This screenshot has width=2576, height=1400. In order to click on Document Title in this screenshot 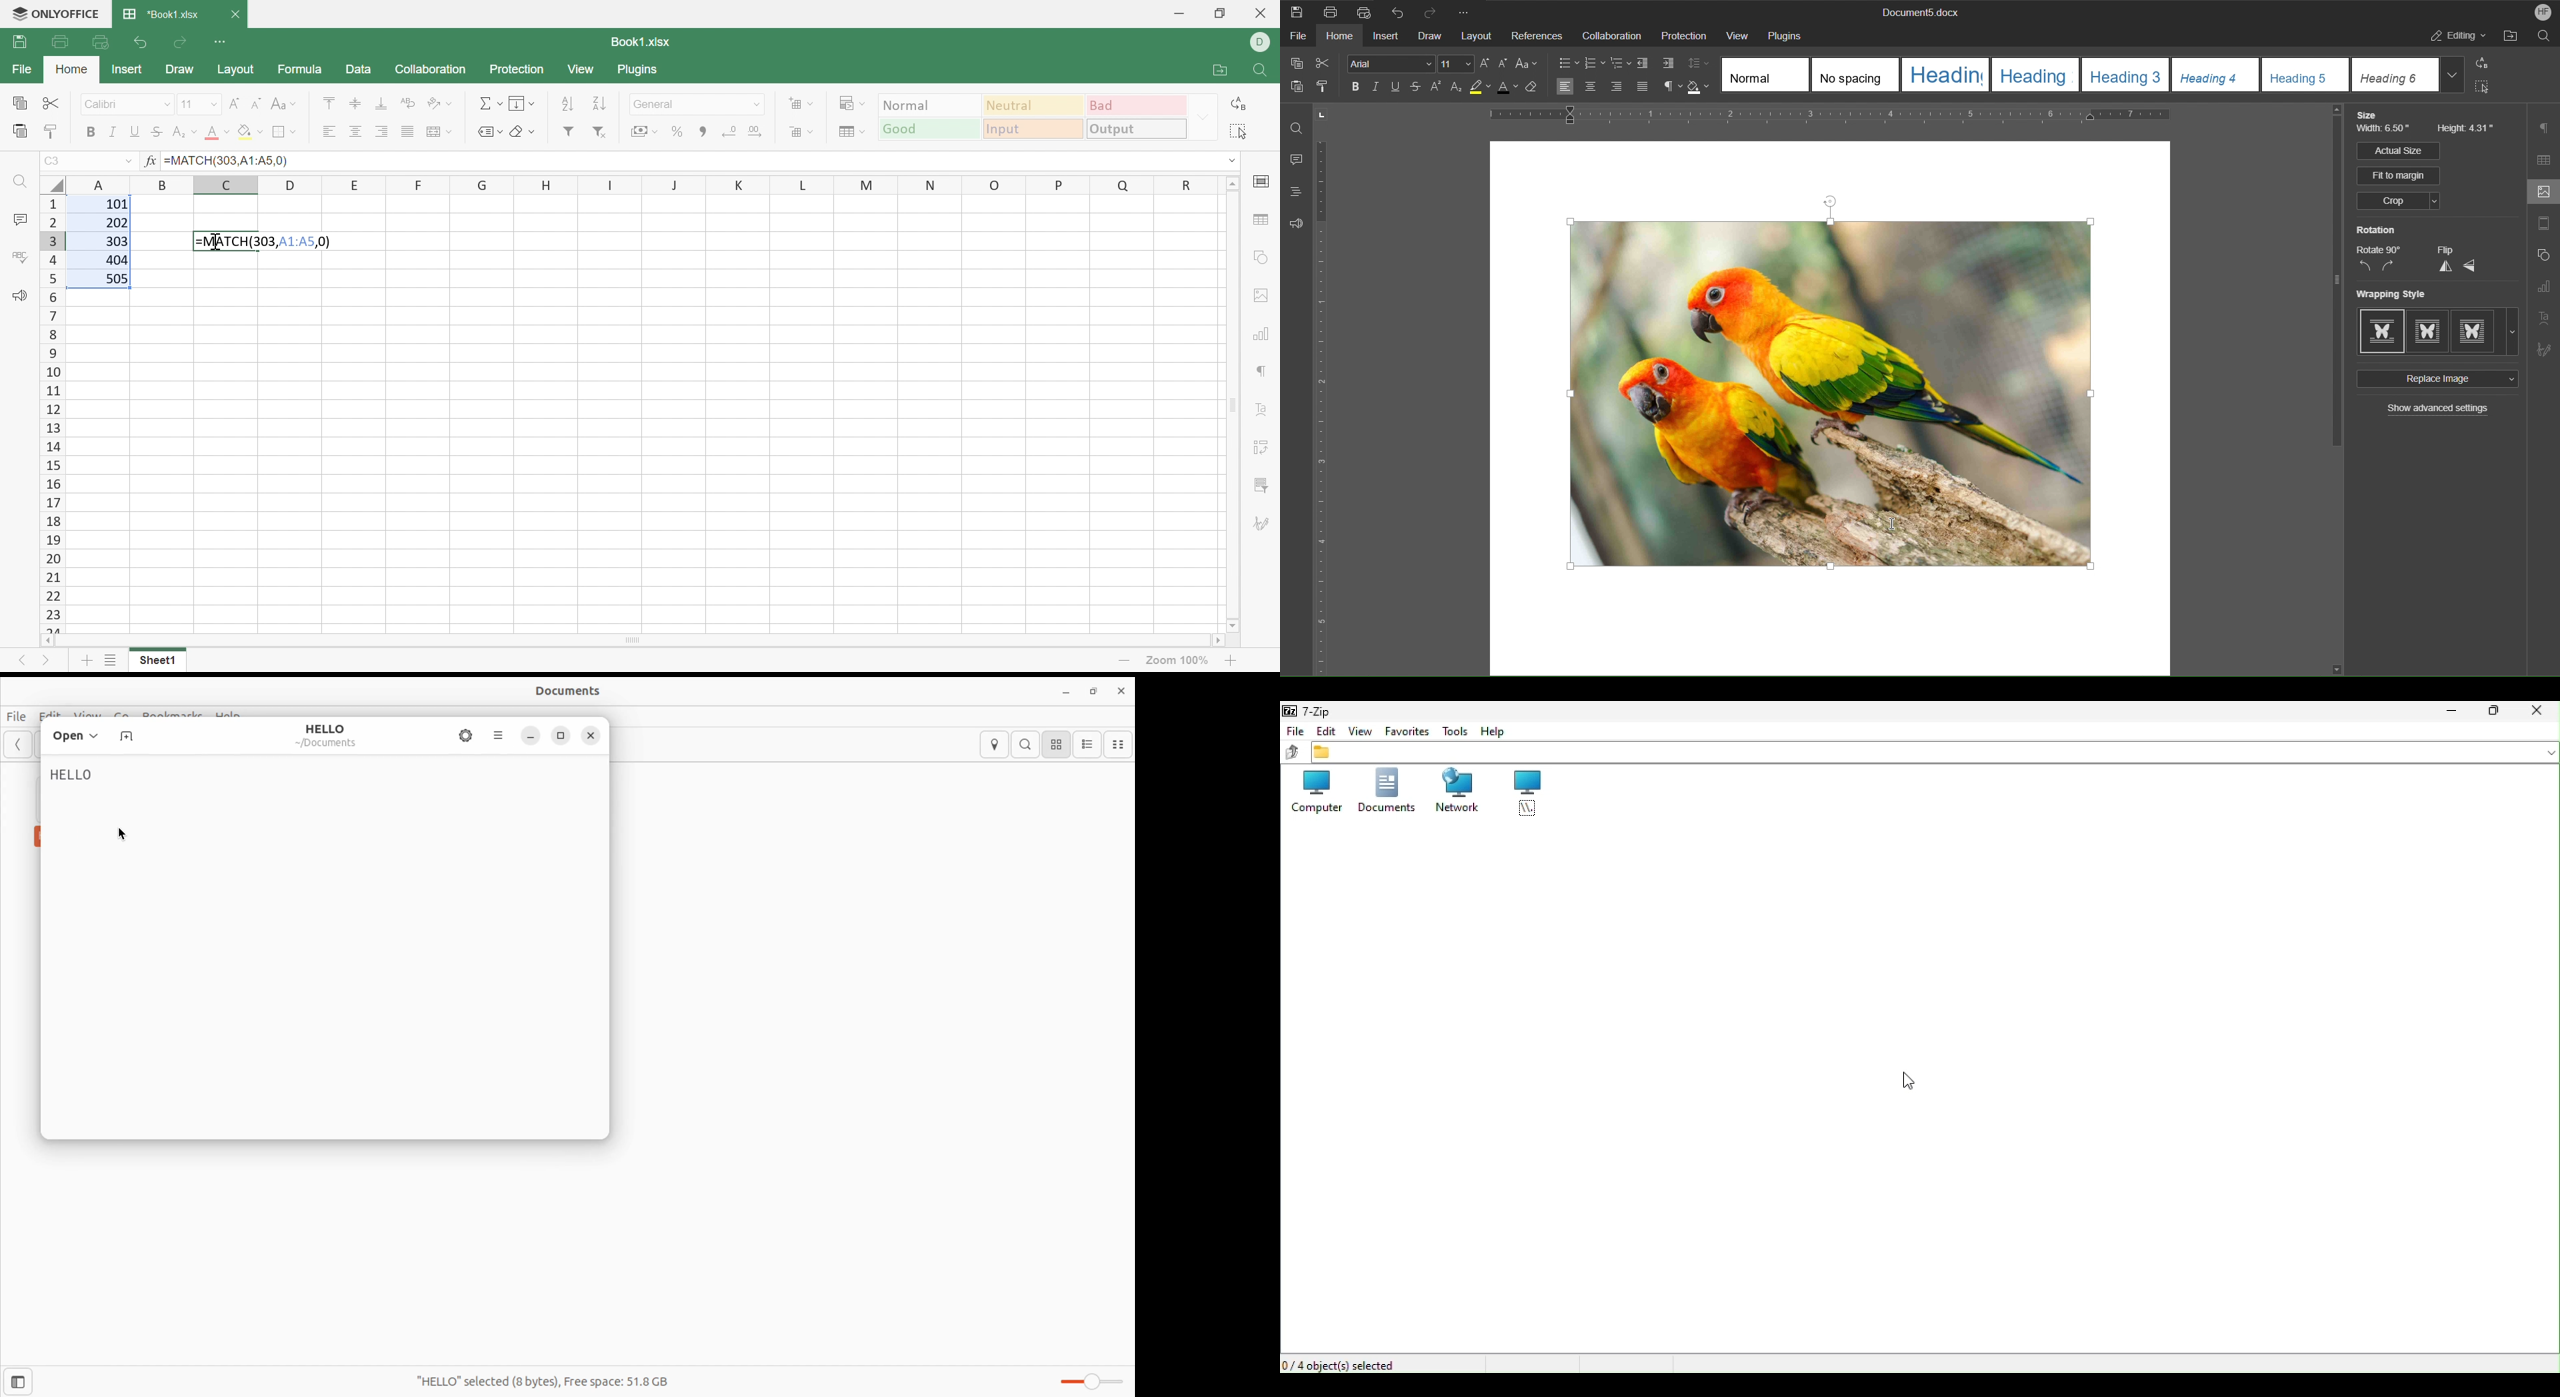, I will do `click(1918, 13)`.